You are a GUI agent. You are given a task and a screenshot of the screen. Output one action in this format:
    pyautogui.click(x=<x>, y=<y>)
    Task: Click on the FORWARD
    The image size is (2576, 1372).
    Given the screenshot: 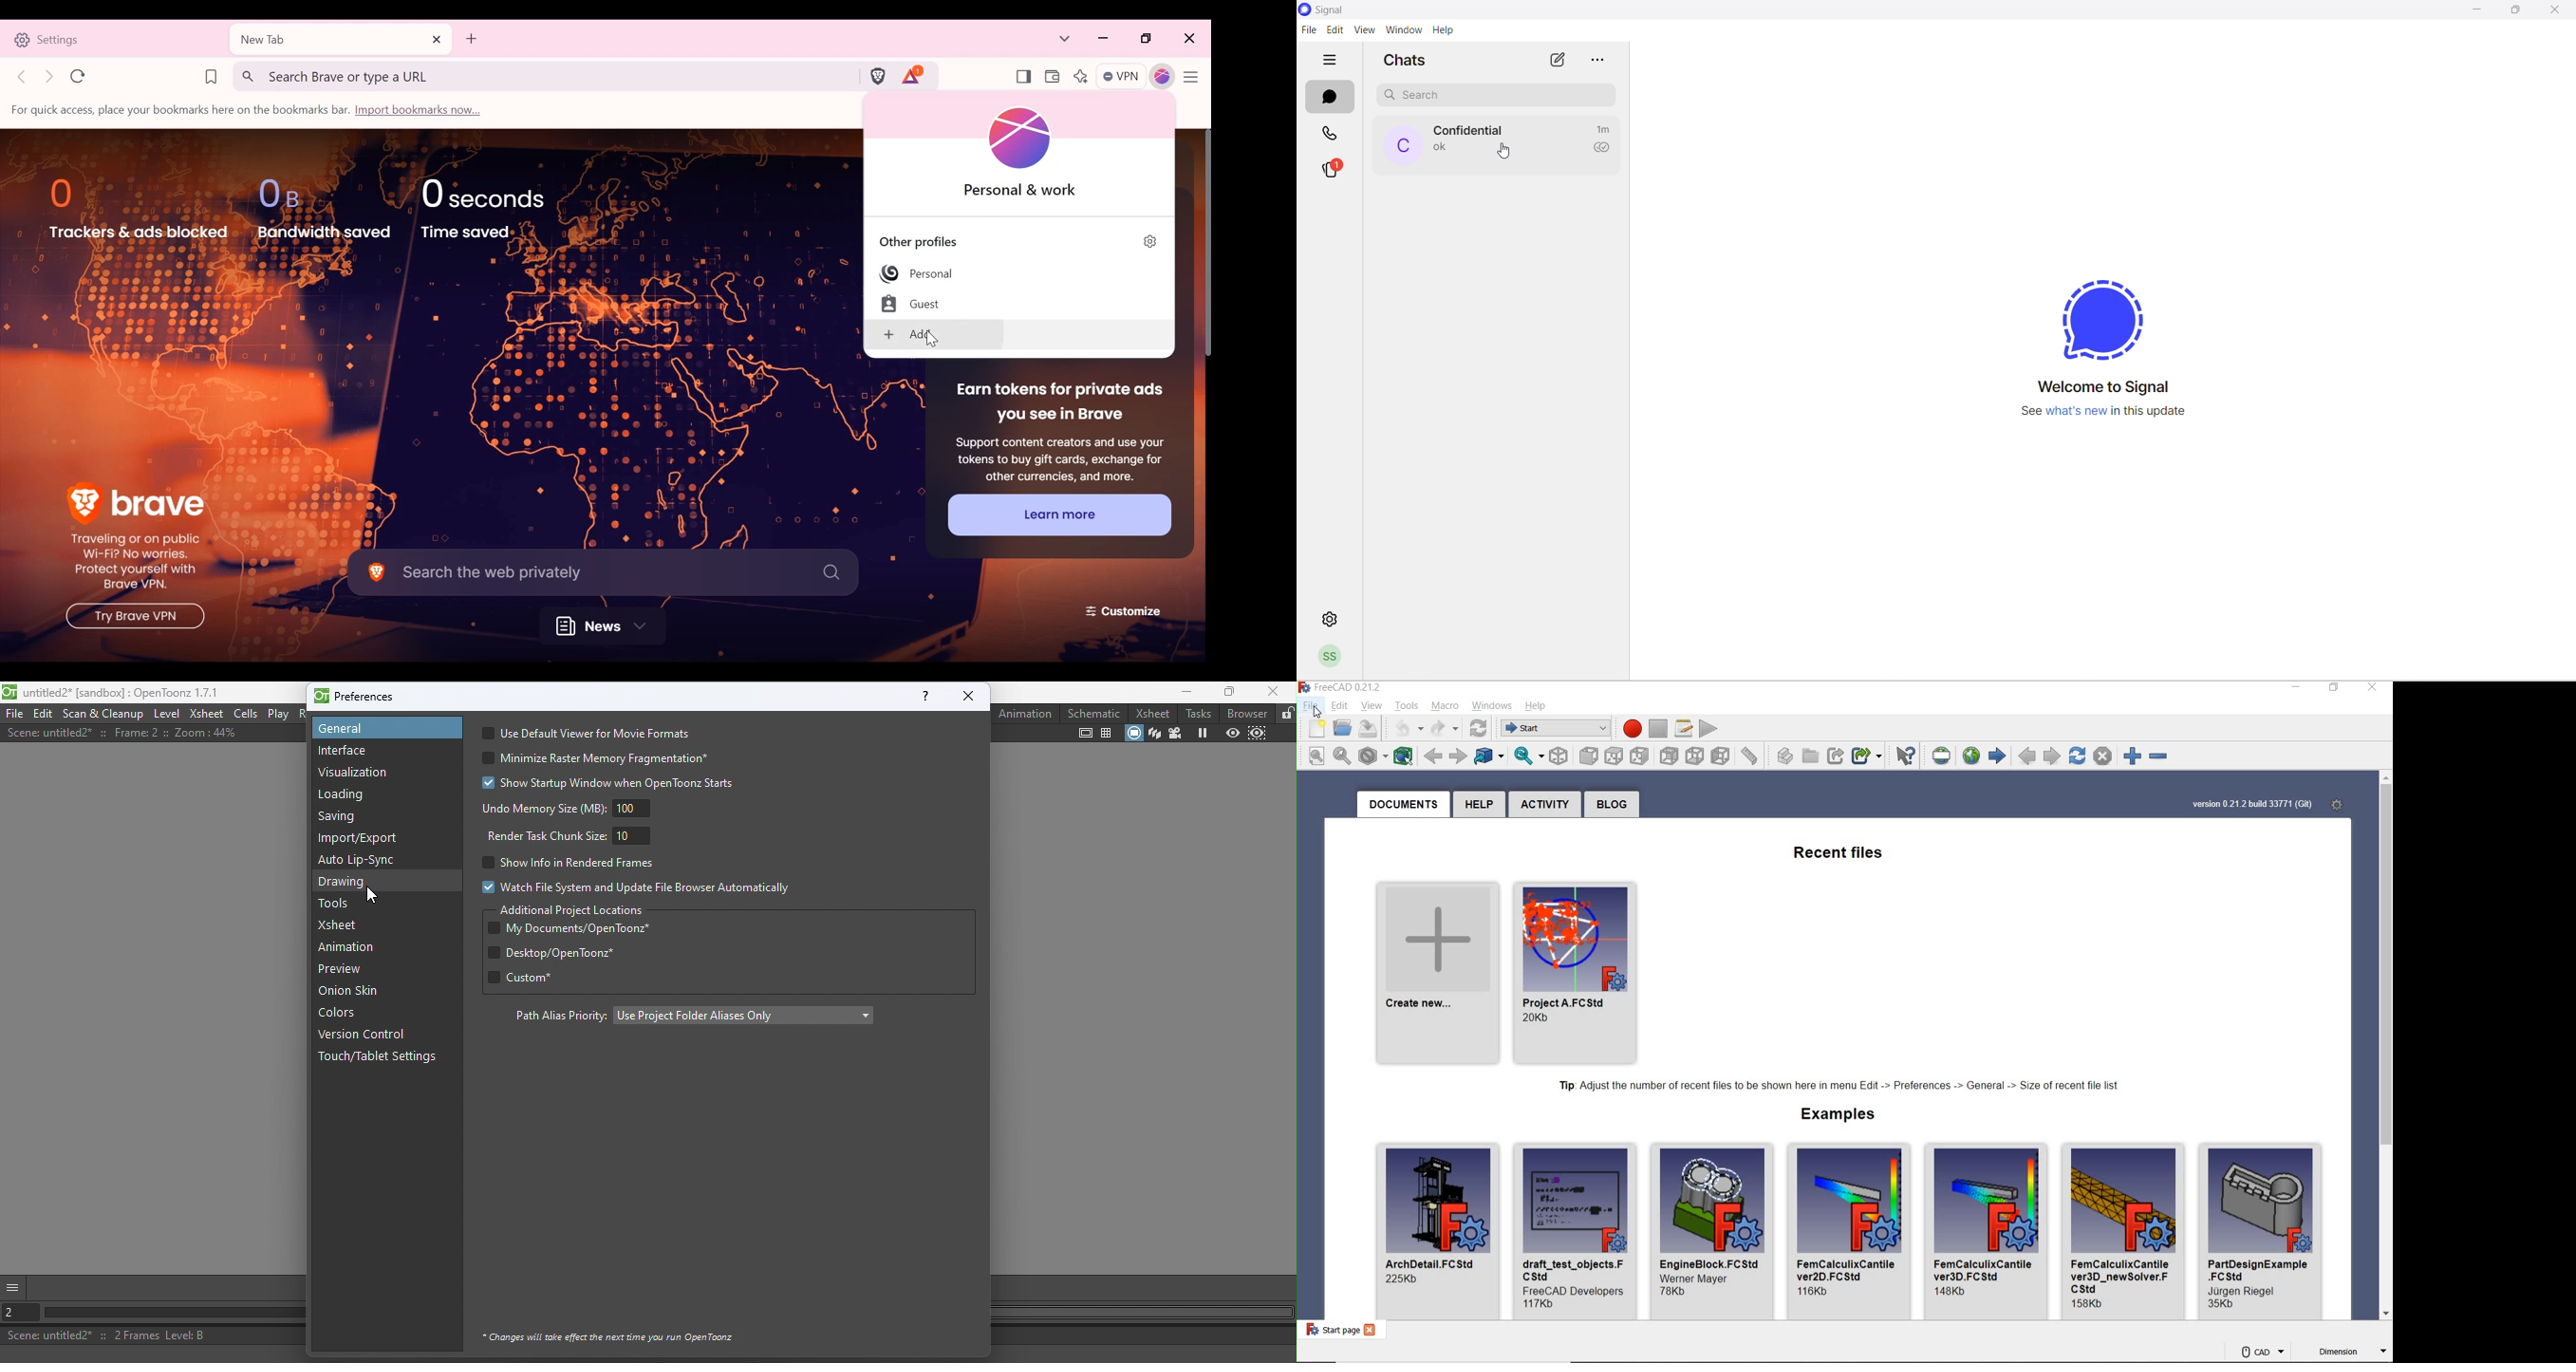 What is the action you would take?
    pyautogui.click(x=1456, y=755)
    